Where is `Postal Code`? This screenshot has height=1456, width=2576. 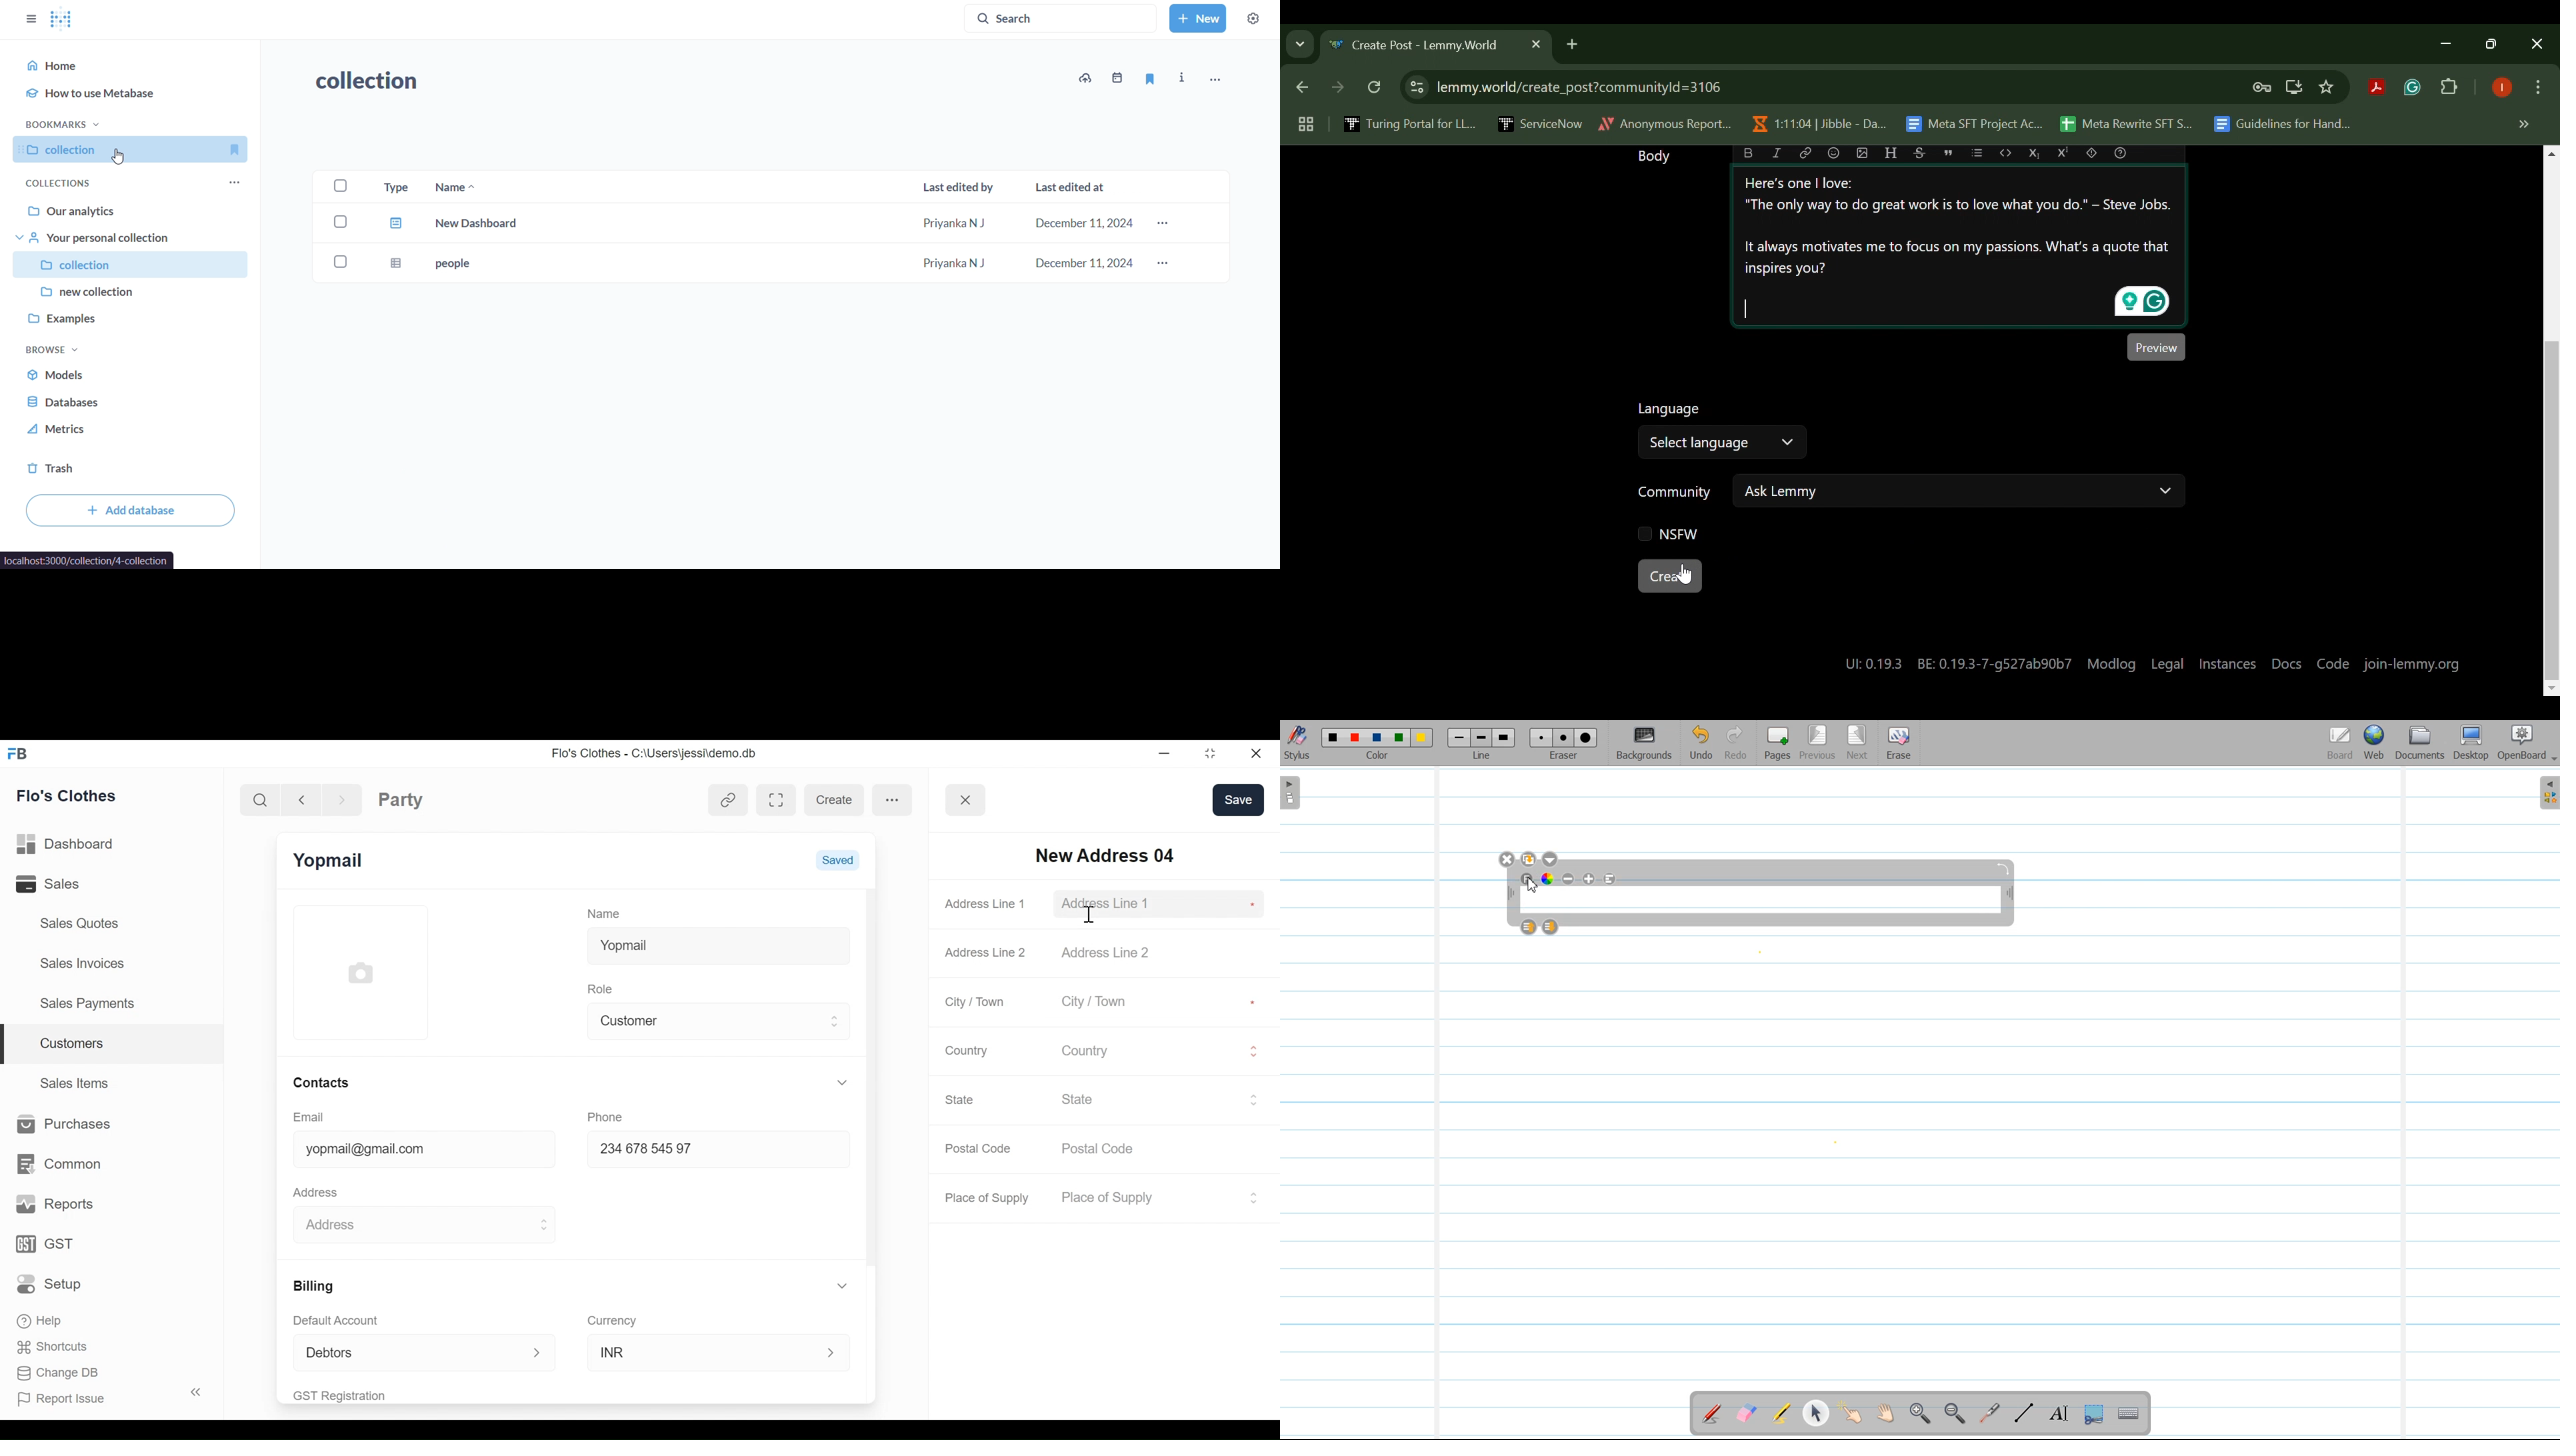
Postal Code is located at coordinates (1106, 1149).